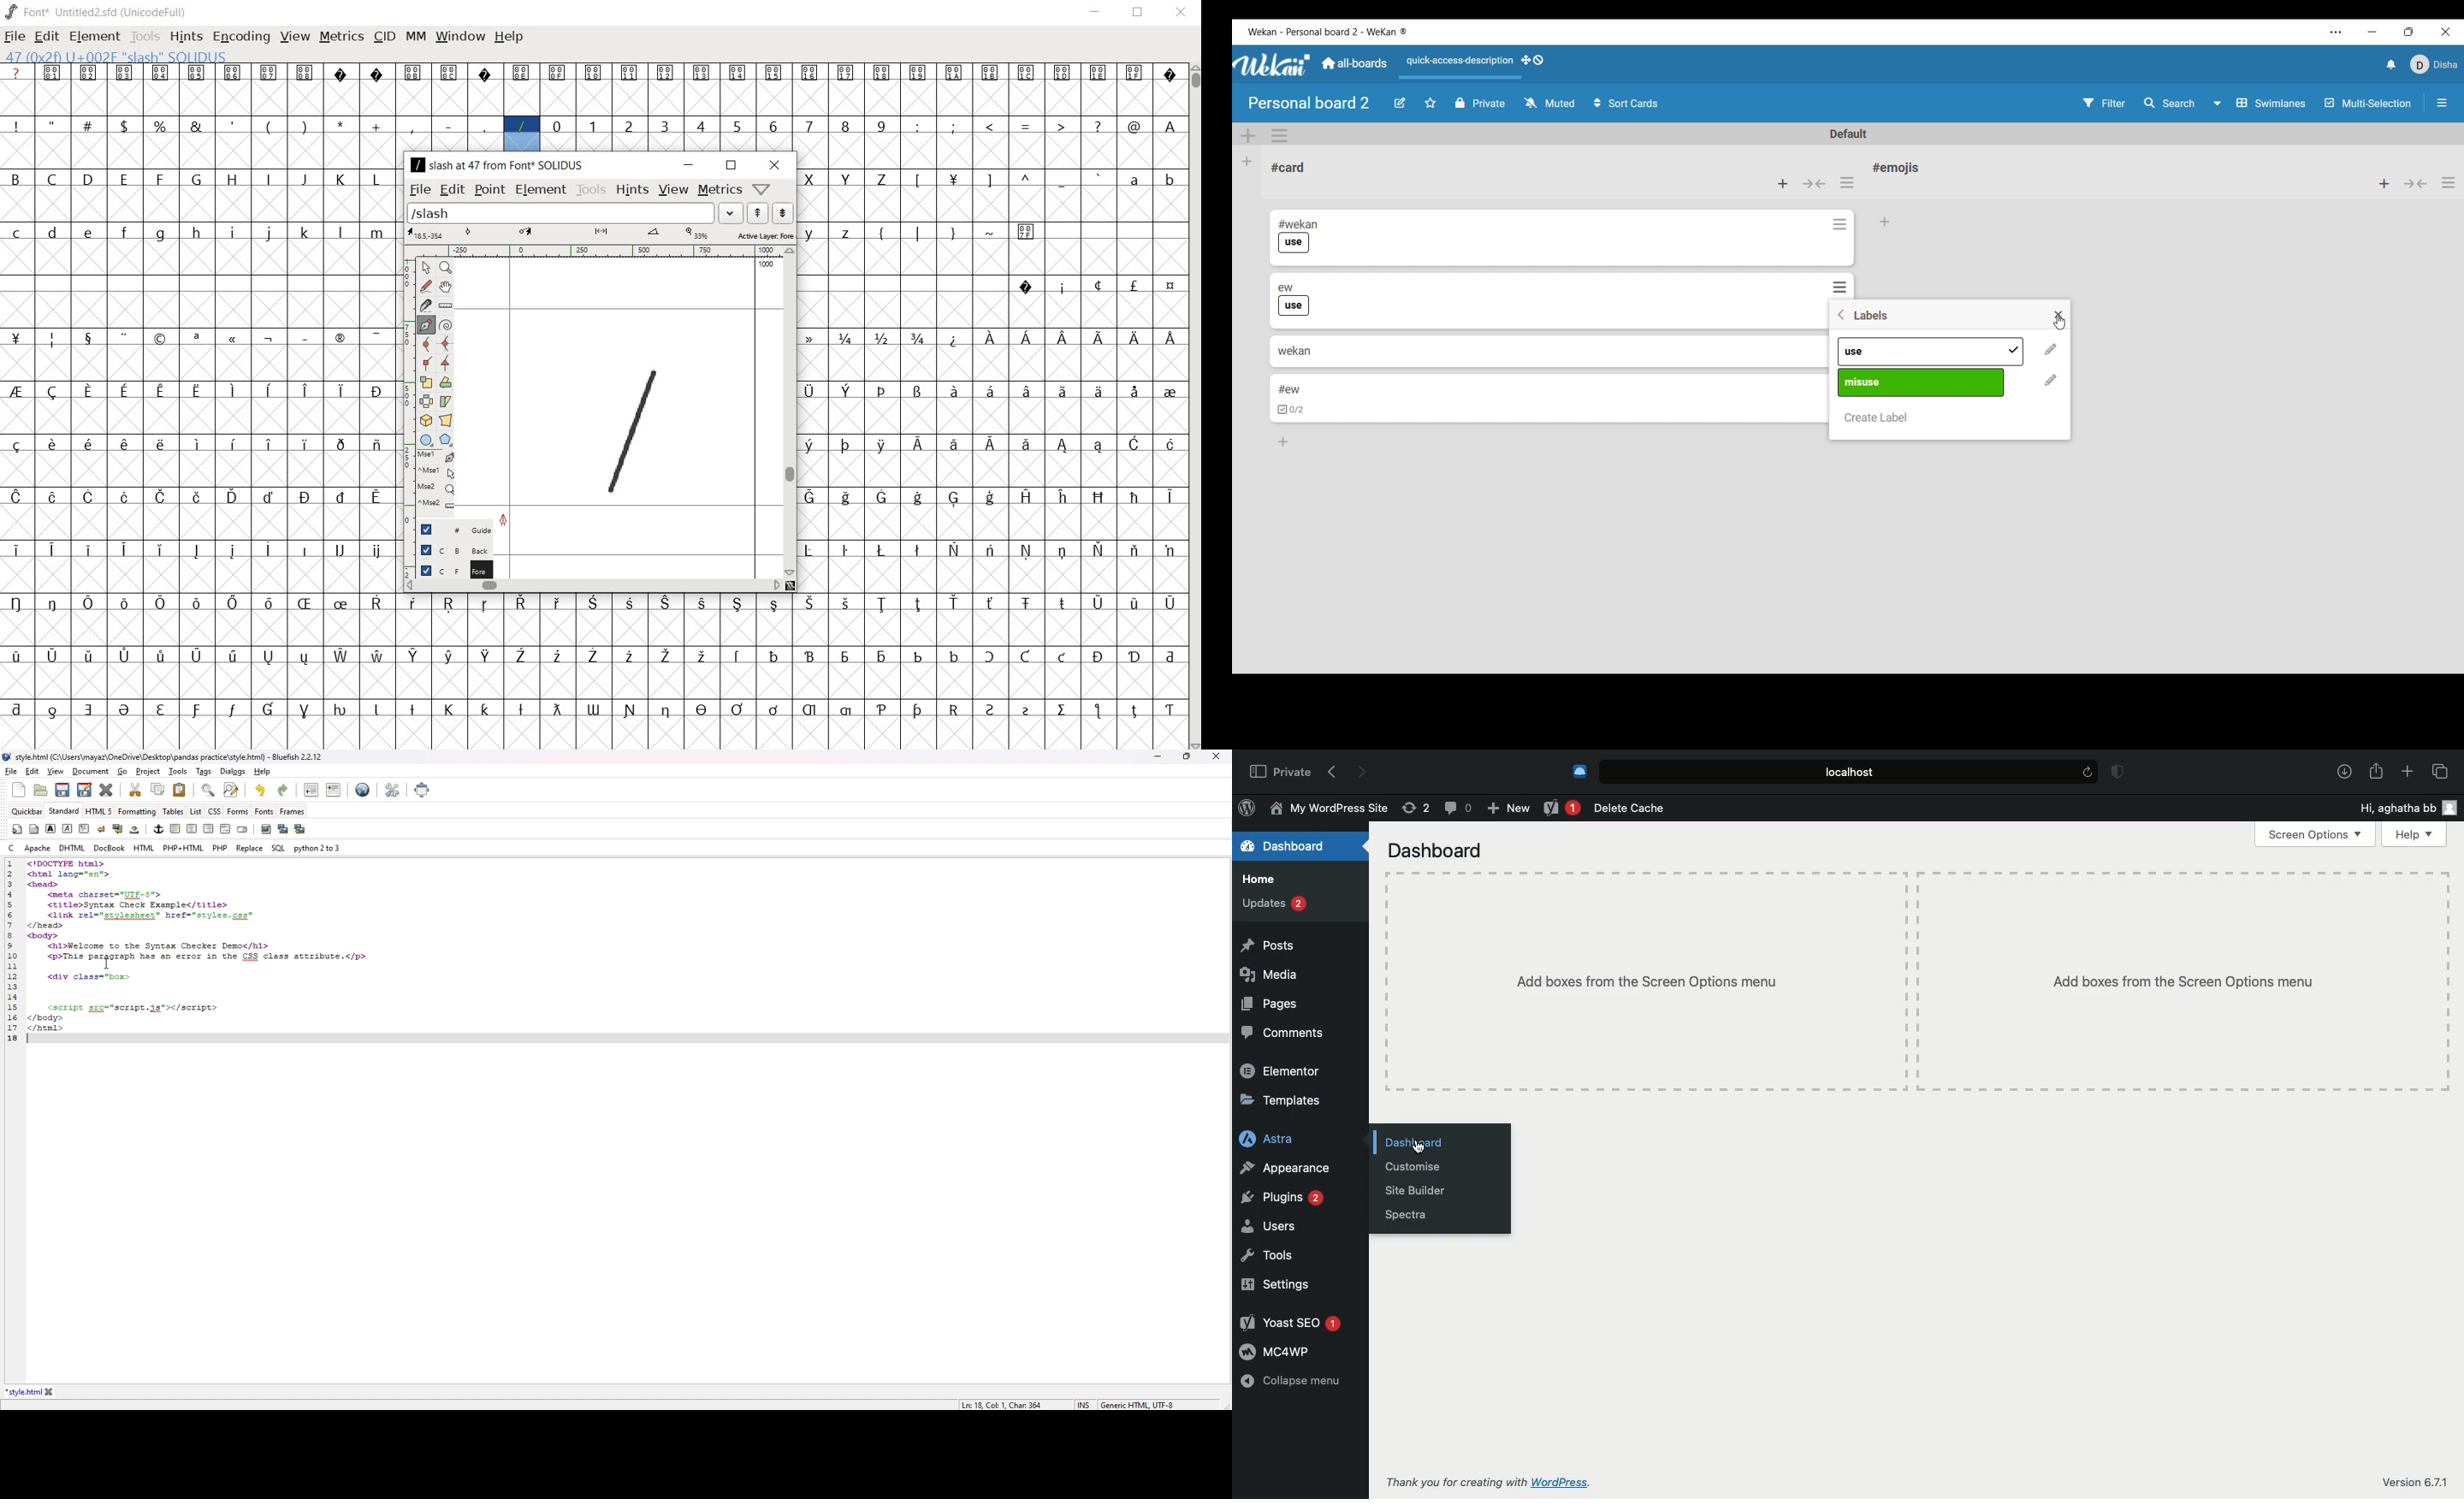 The image size is (2464, 1512). What do you see at coordinates (1783, 184) in the screenshot?
I see `Add card to top of list` at bounding box center [1783, 184].